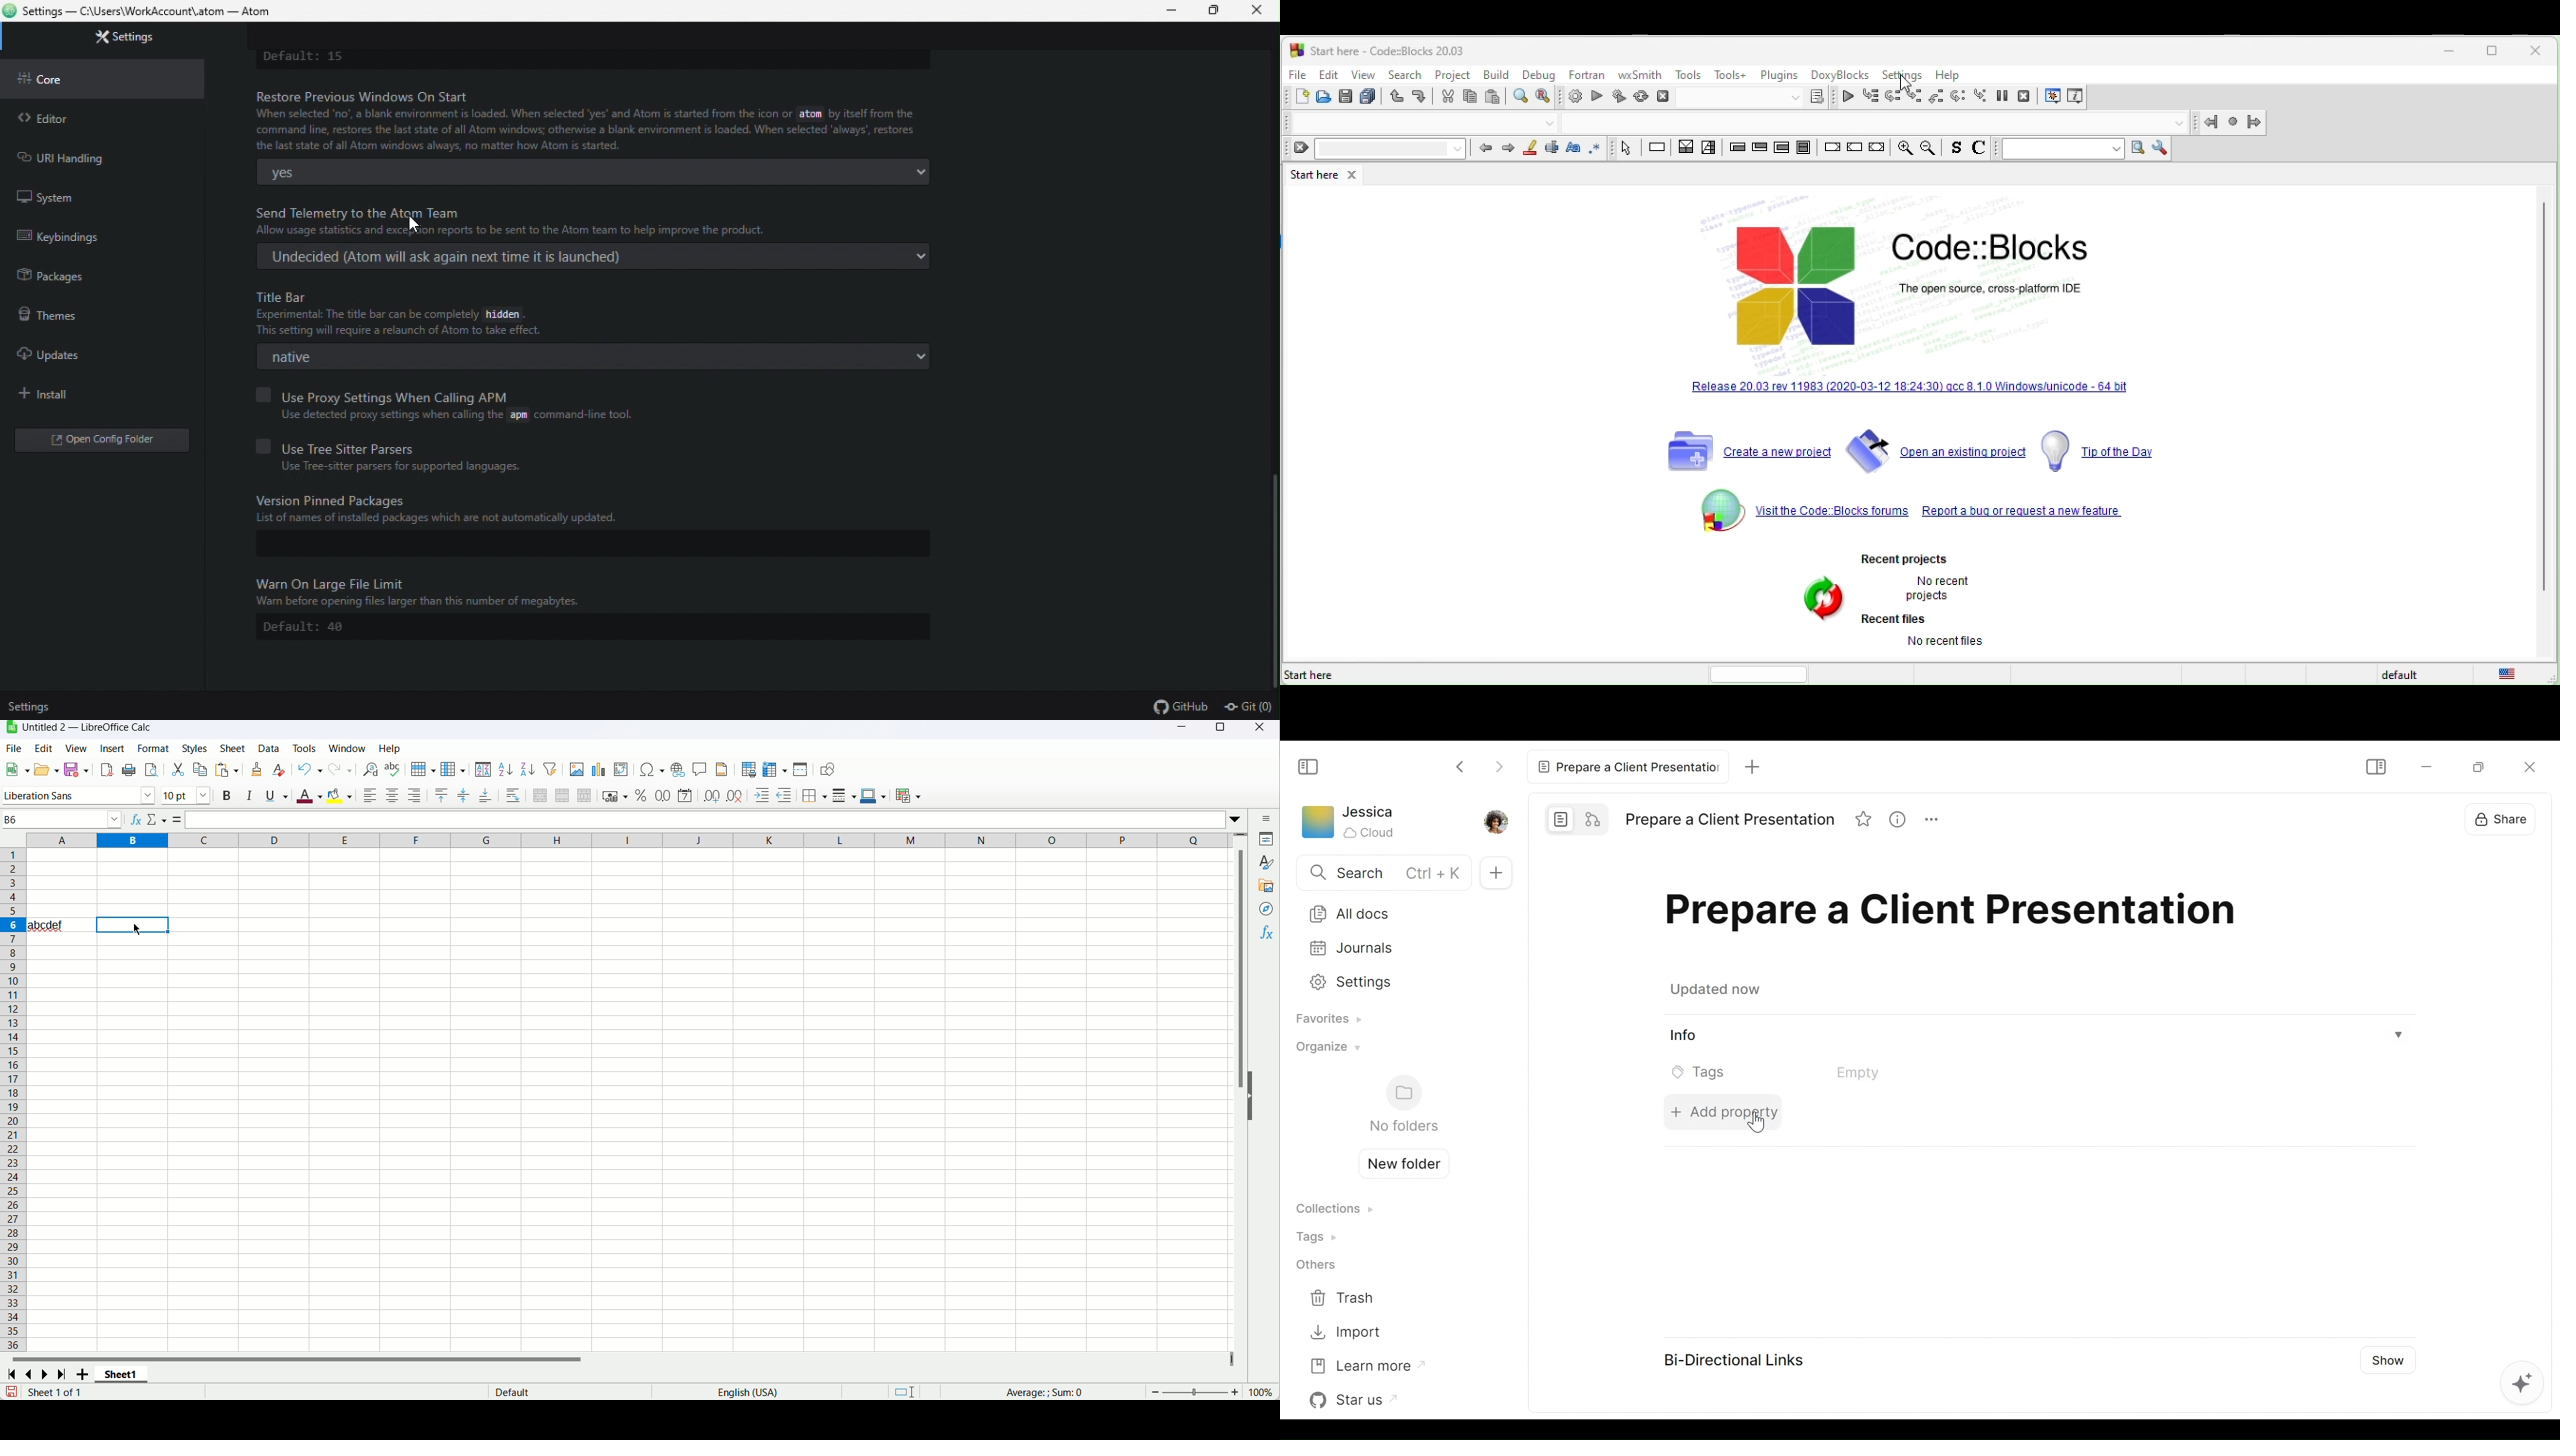 The width and height of the screenshot is (2576, 1456). I want to click on save everything, so click(1370, 97).